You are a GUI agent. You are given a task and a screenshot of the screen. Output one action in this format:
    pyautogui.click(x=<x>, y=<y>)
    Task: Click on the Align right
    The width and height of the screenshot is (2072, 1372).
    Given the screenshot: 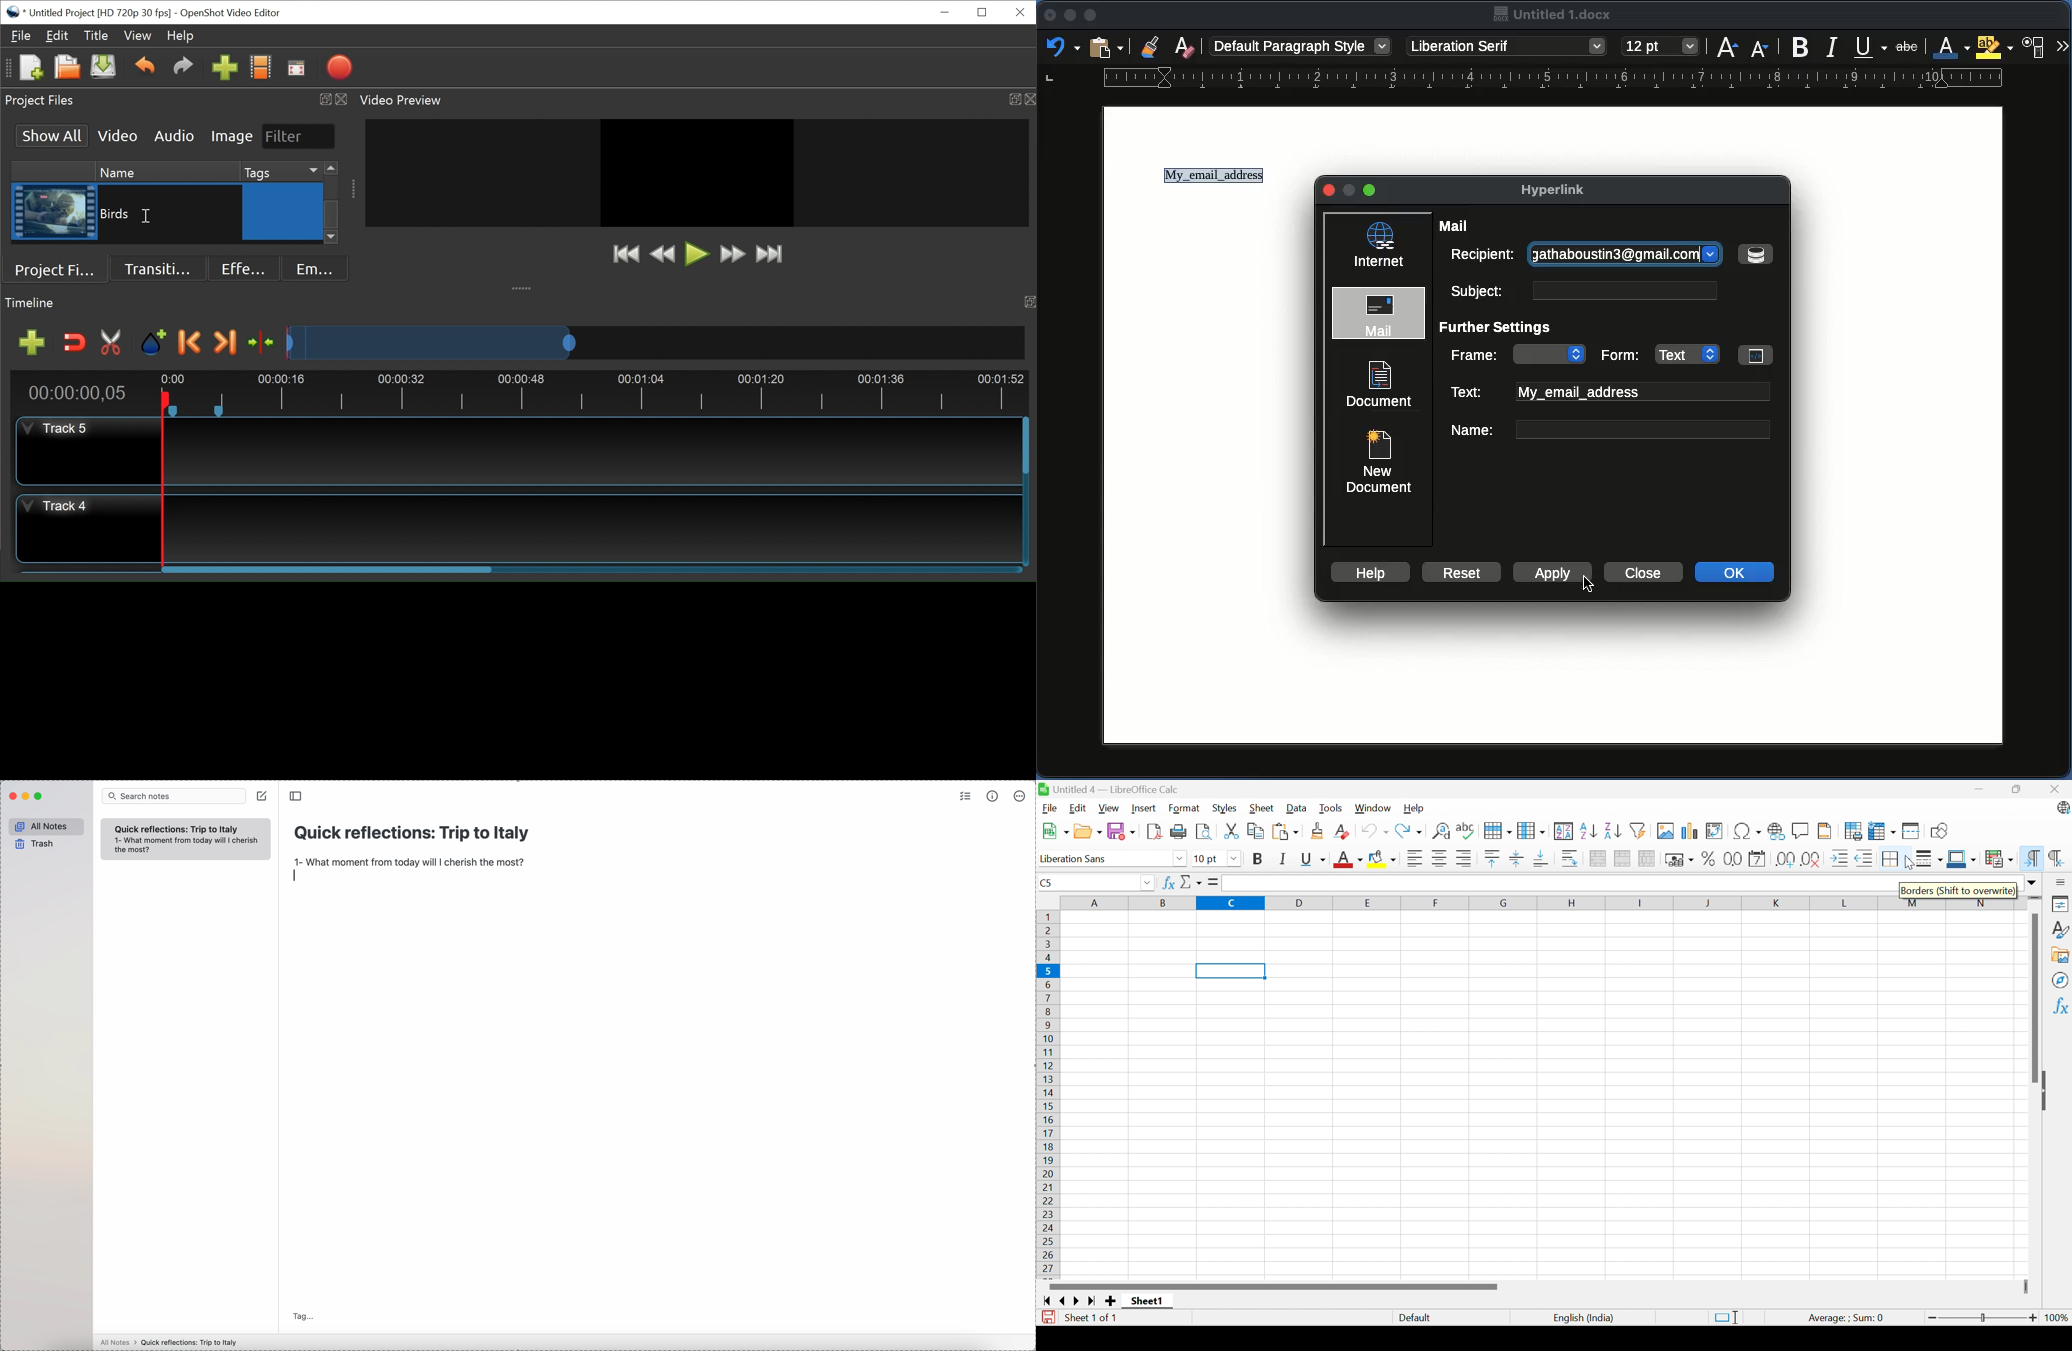 What is the action you would take?
    pyautogui.click(x=1464, y=859)
    